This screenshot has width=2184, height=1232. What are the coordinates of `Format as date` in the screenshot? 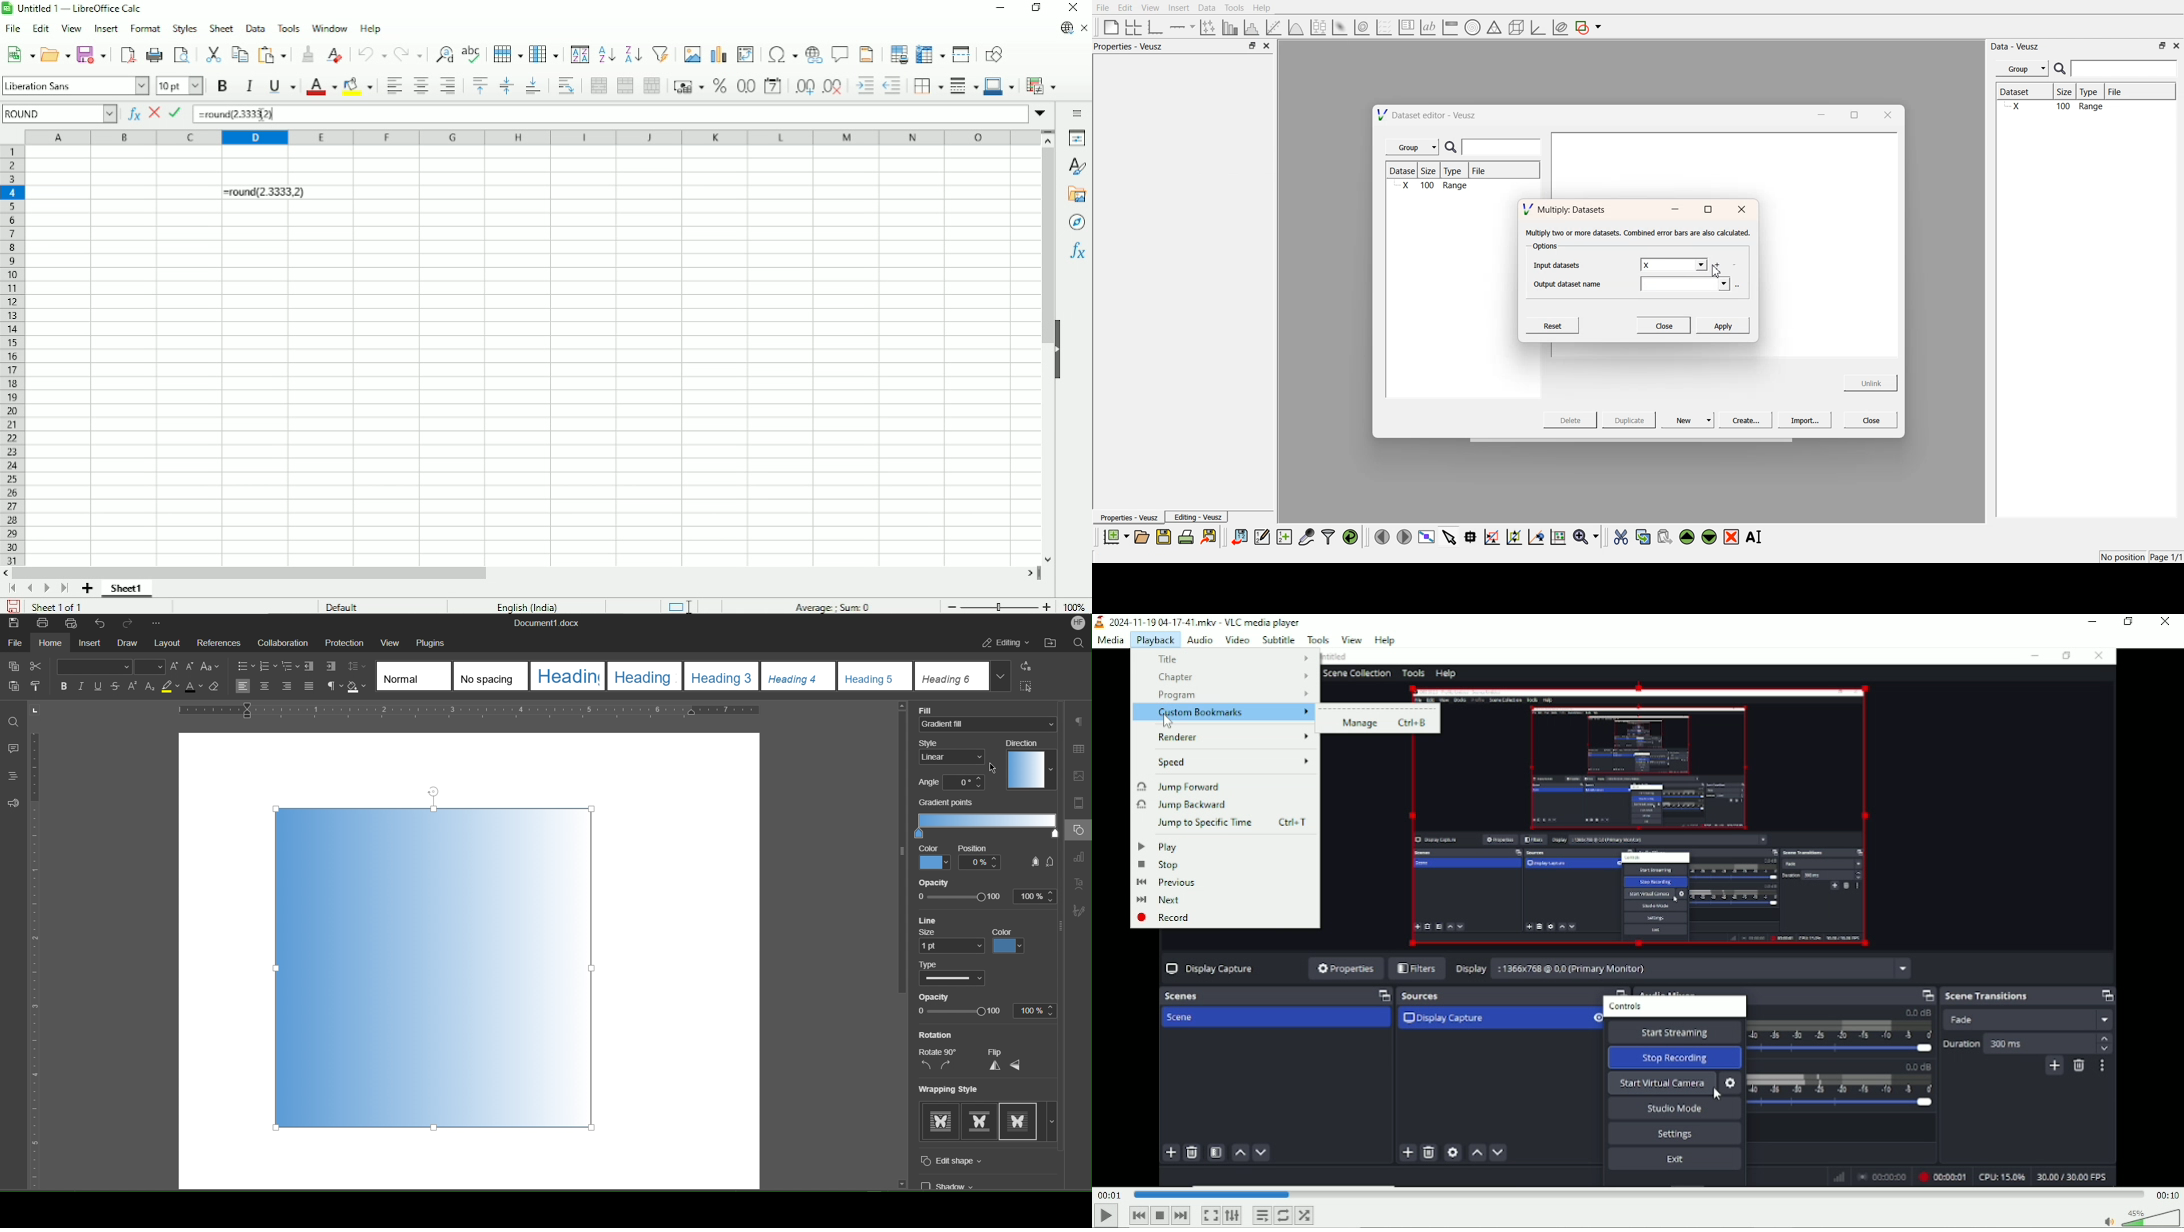 It's located at (774, 86).